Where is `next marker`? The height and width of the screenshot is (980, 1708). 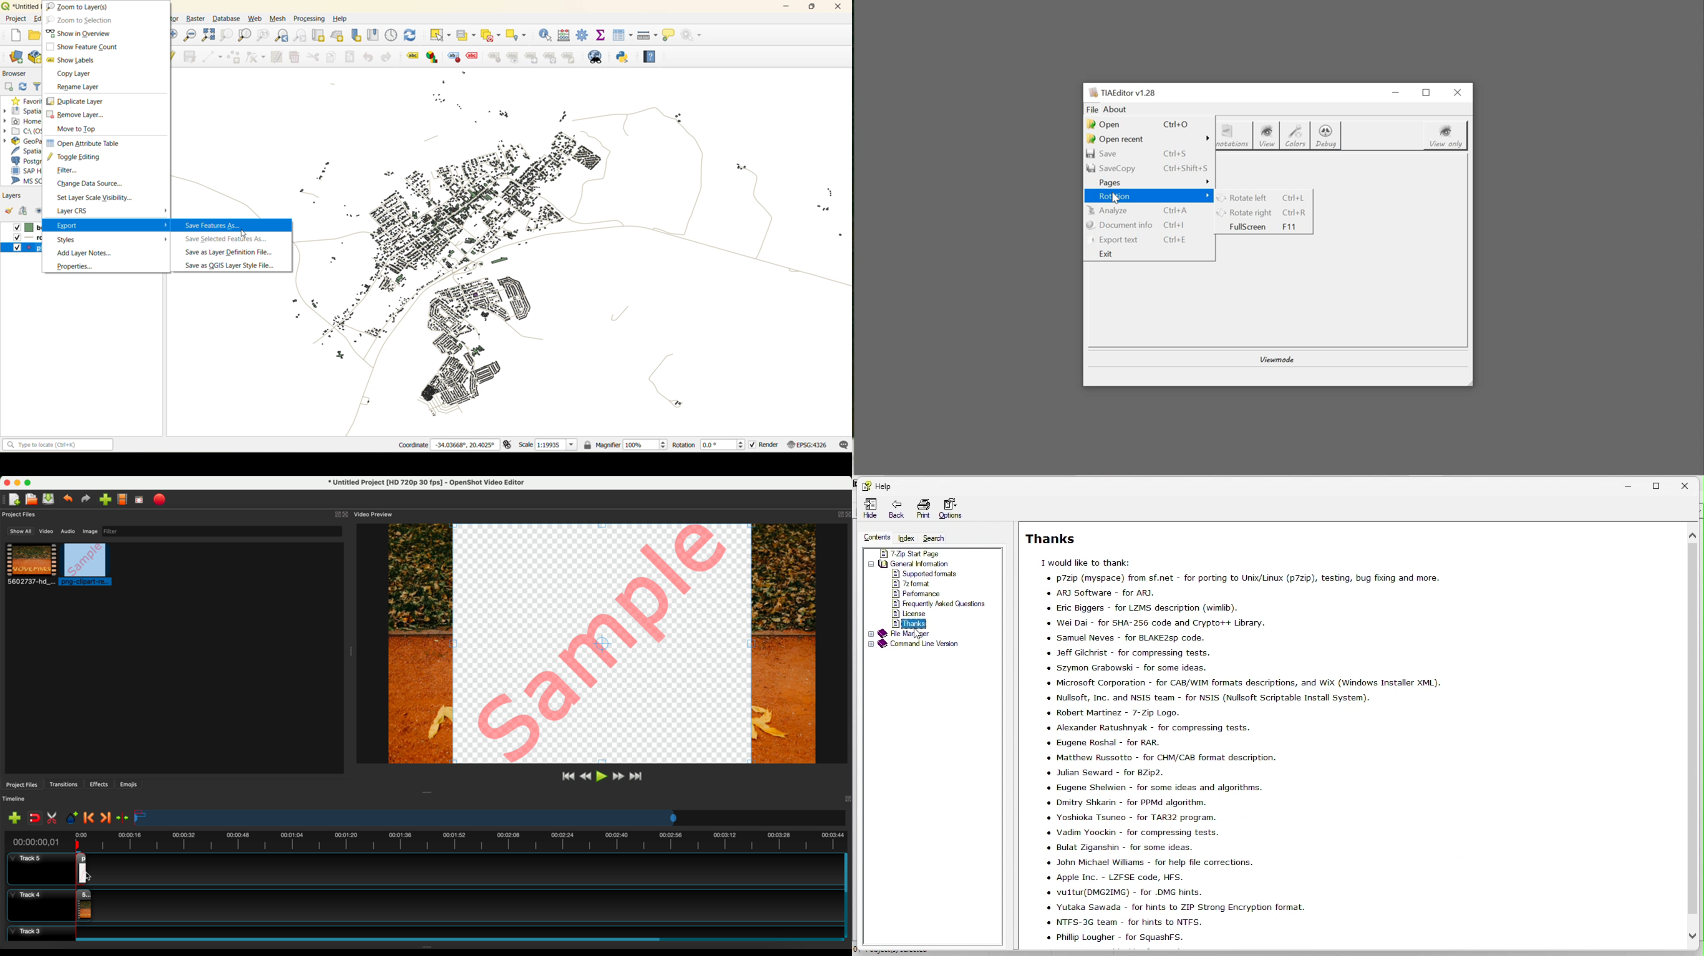 next marker is located at coordinates (105, 818).